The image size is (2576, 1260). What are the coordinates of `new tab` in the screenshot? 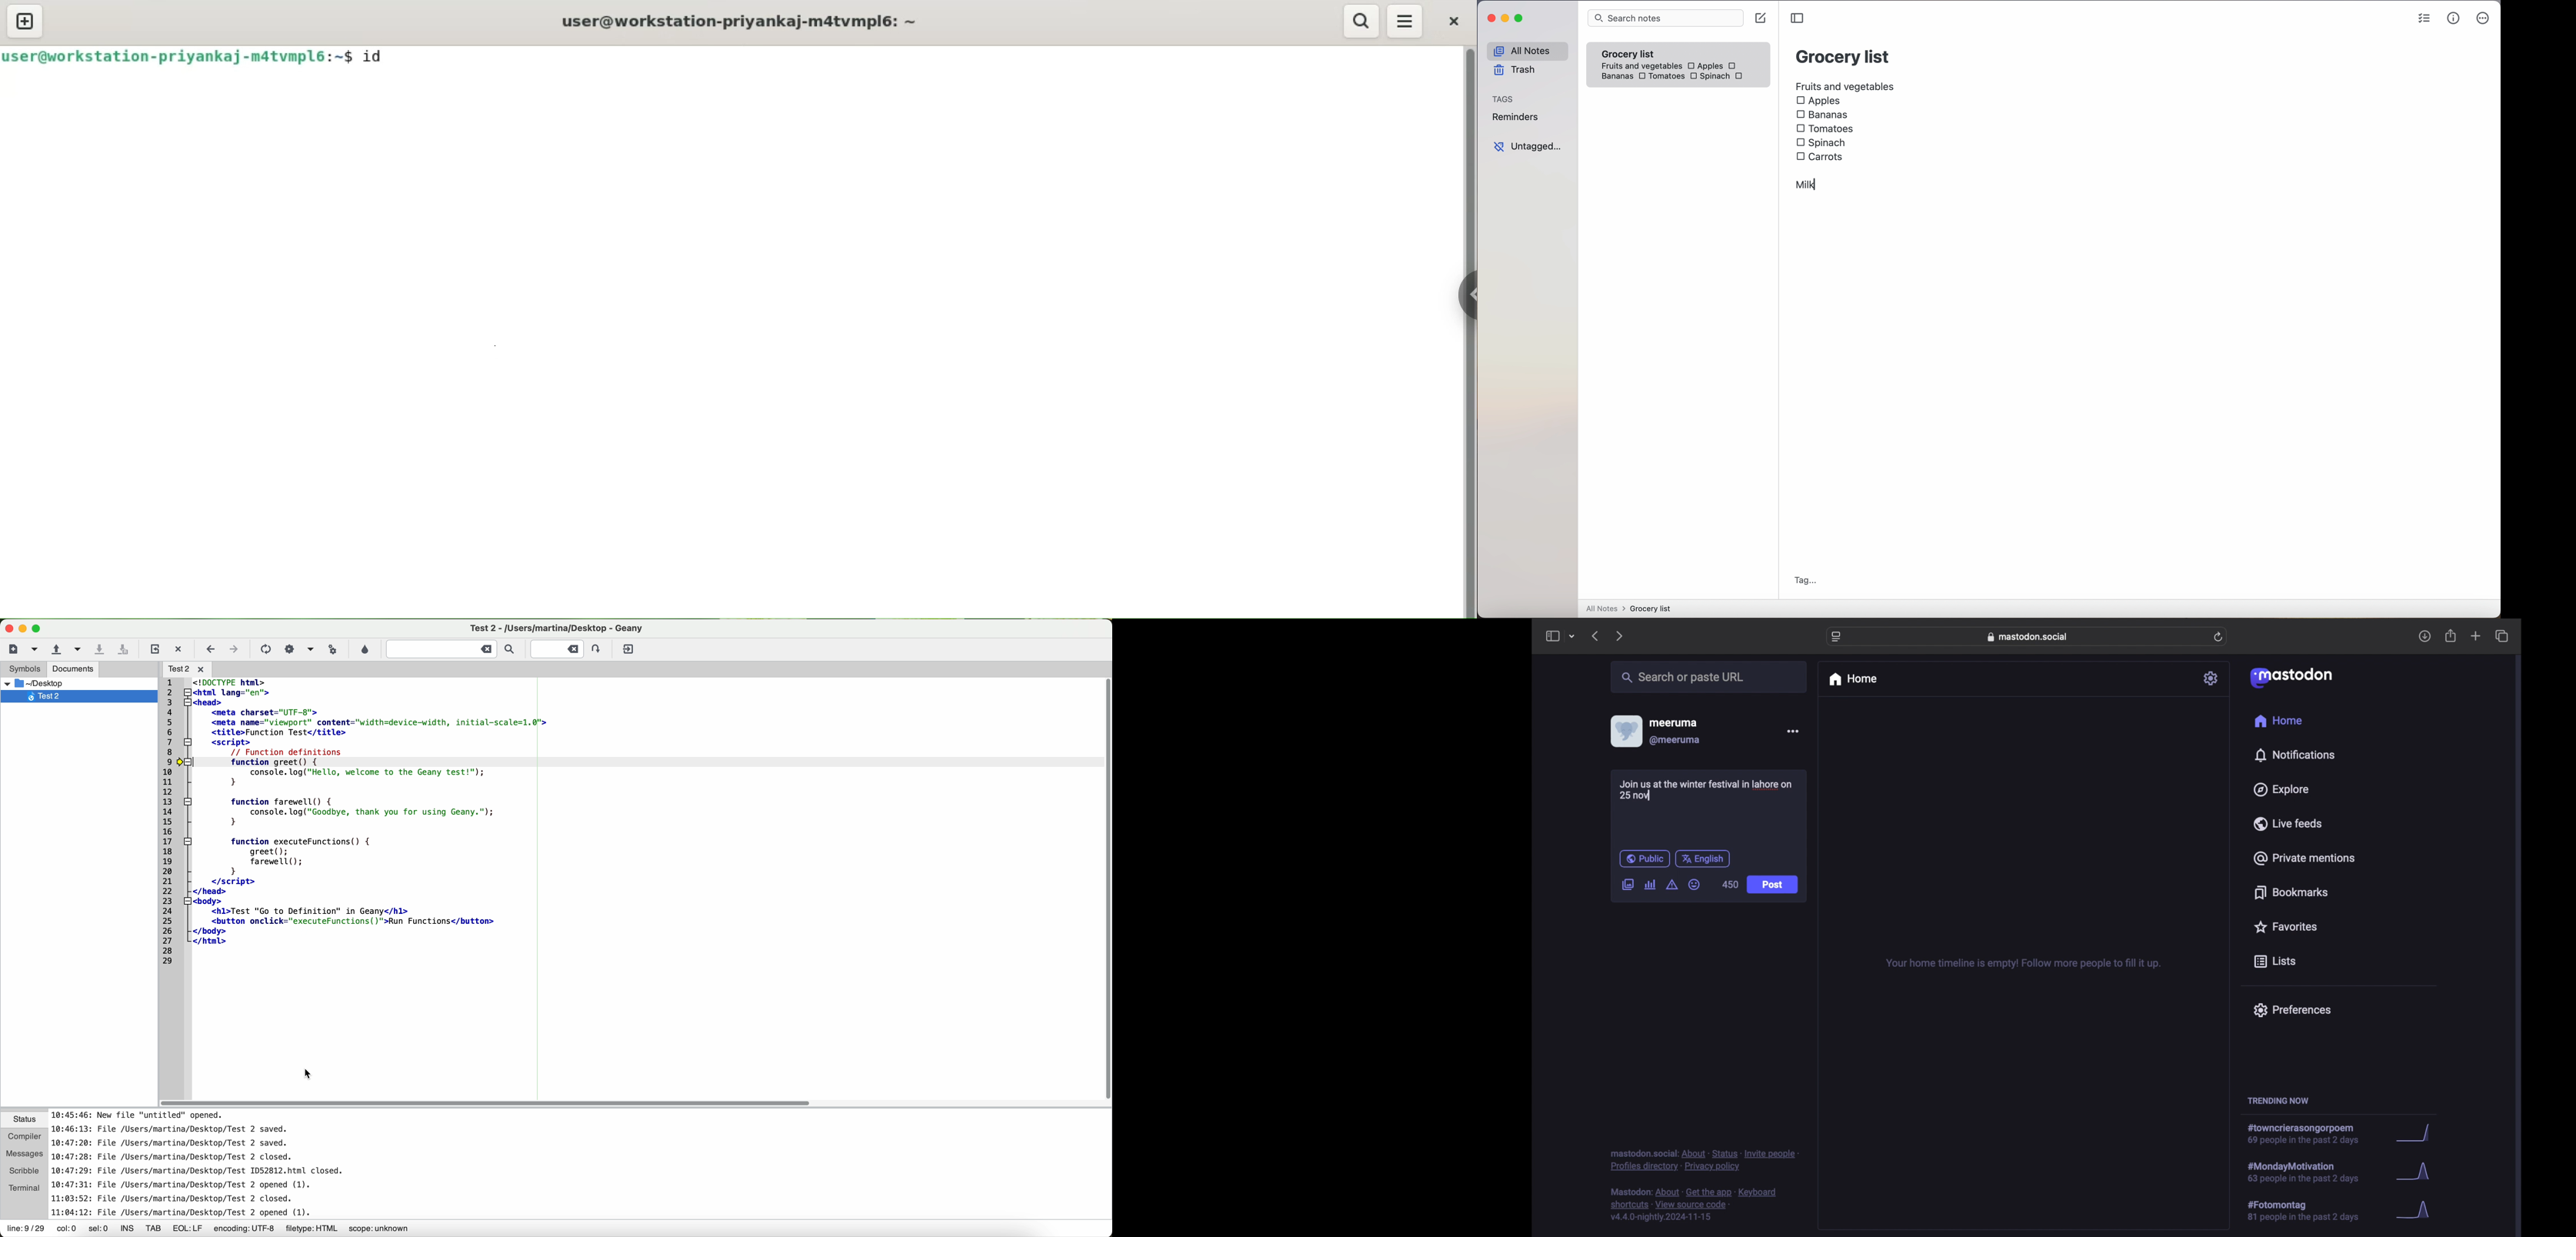 It's located at (2476, 636).